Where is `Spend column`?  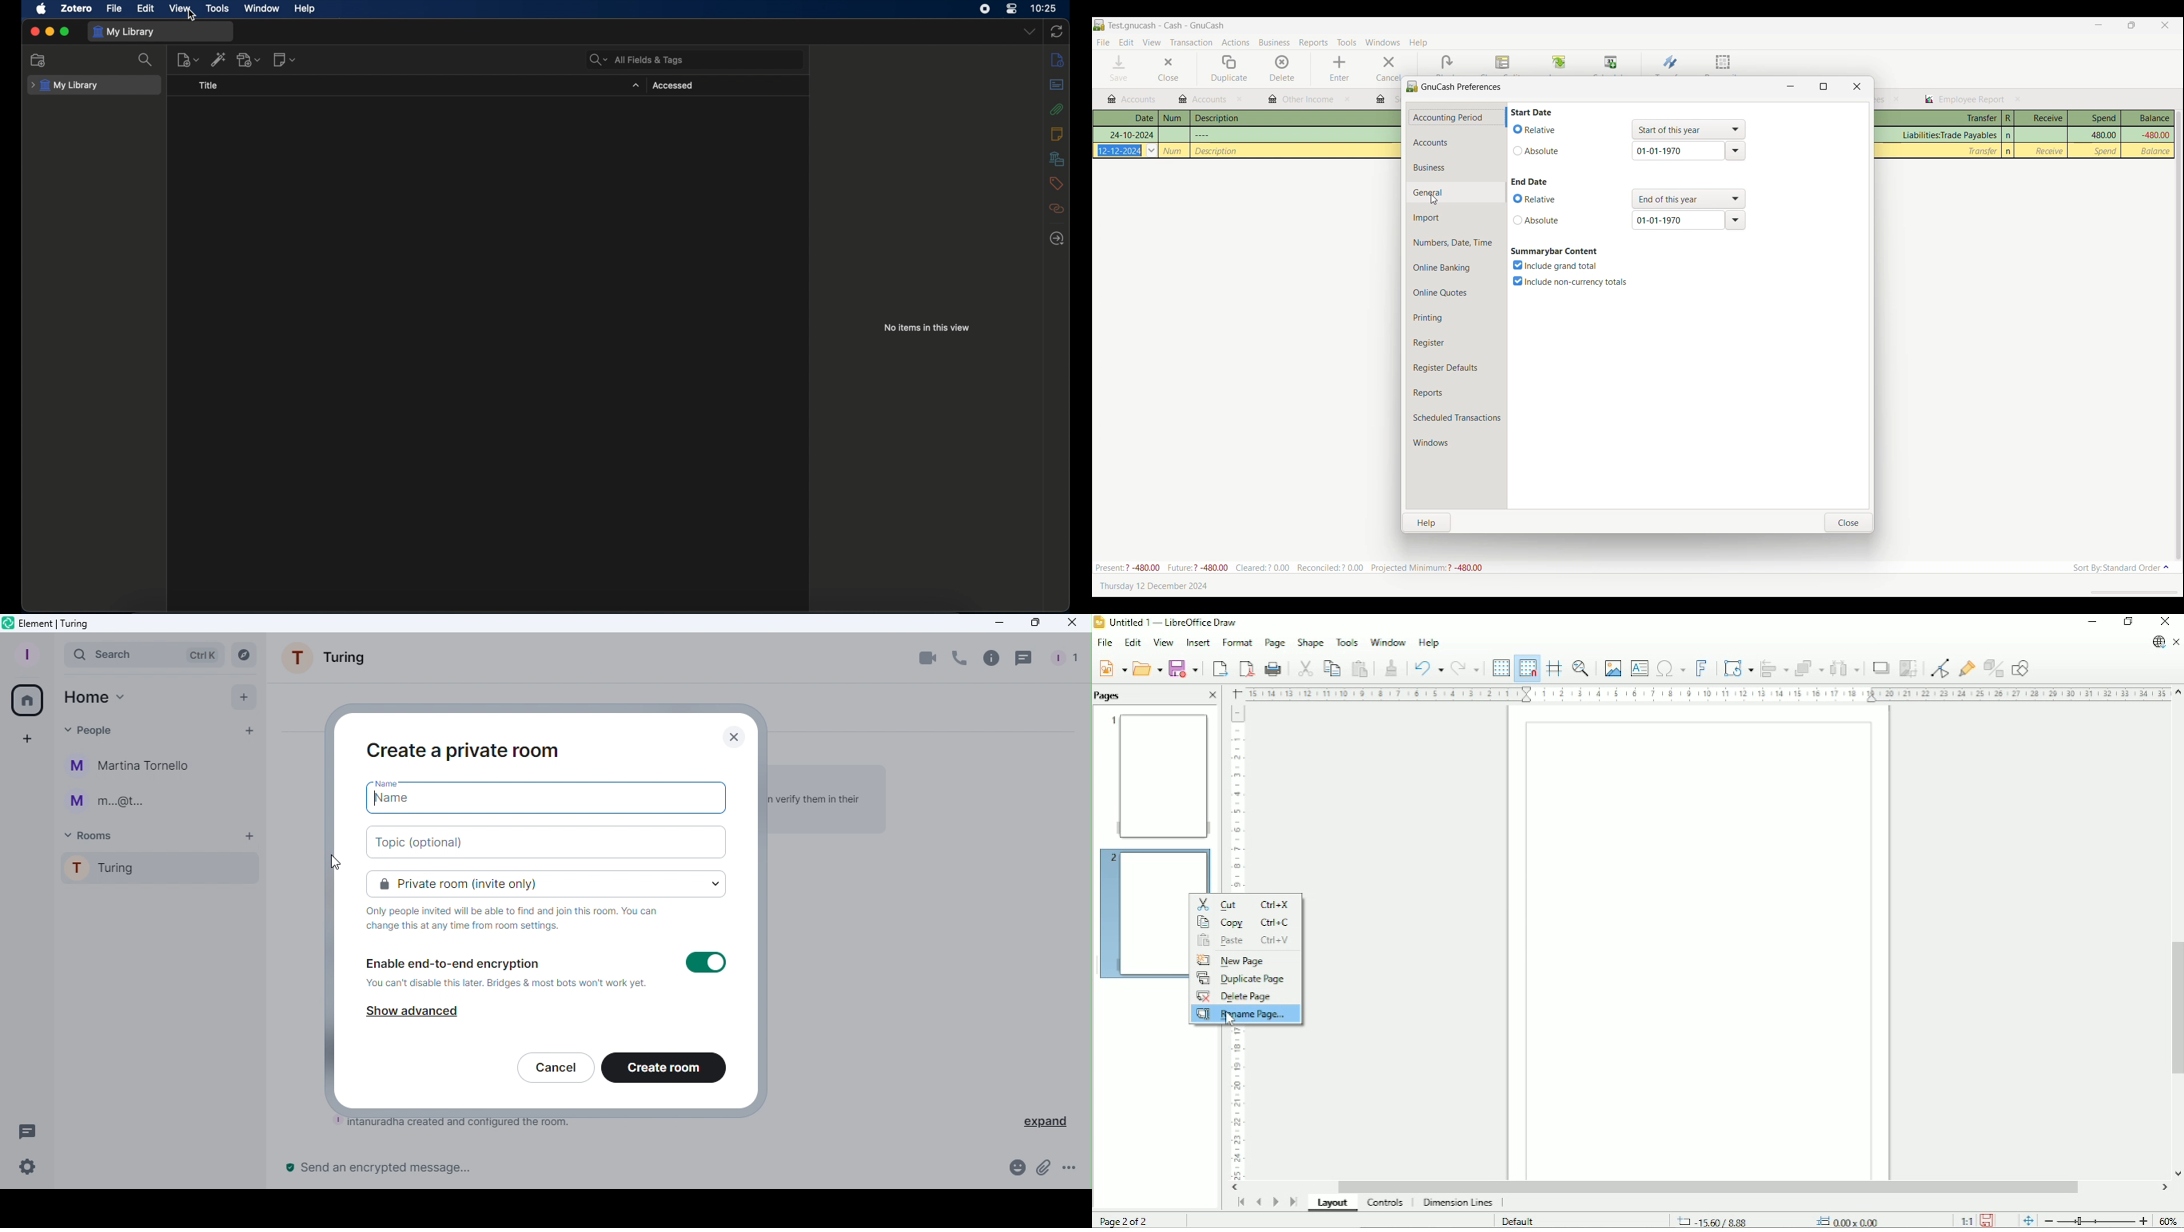 Spend column is located at coordinates (2095, 118).